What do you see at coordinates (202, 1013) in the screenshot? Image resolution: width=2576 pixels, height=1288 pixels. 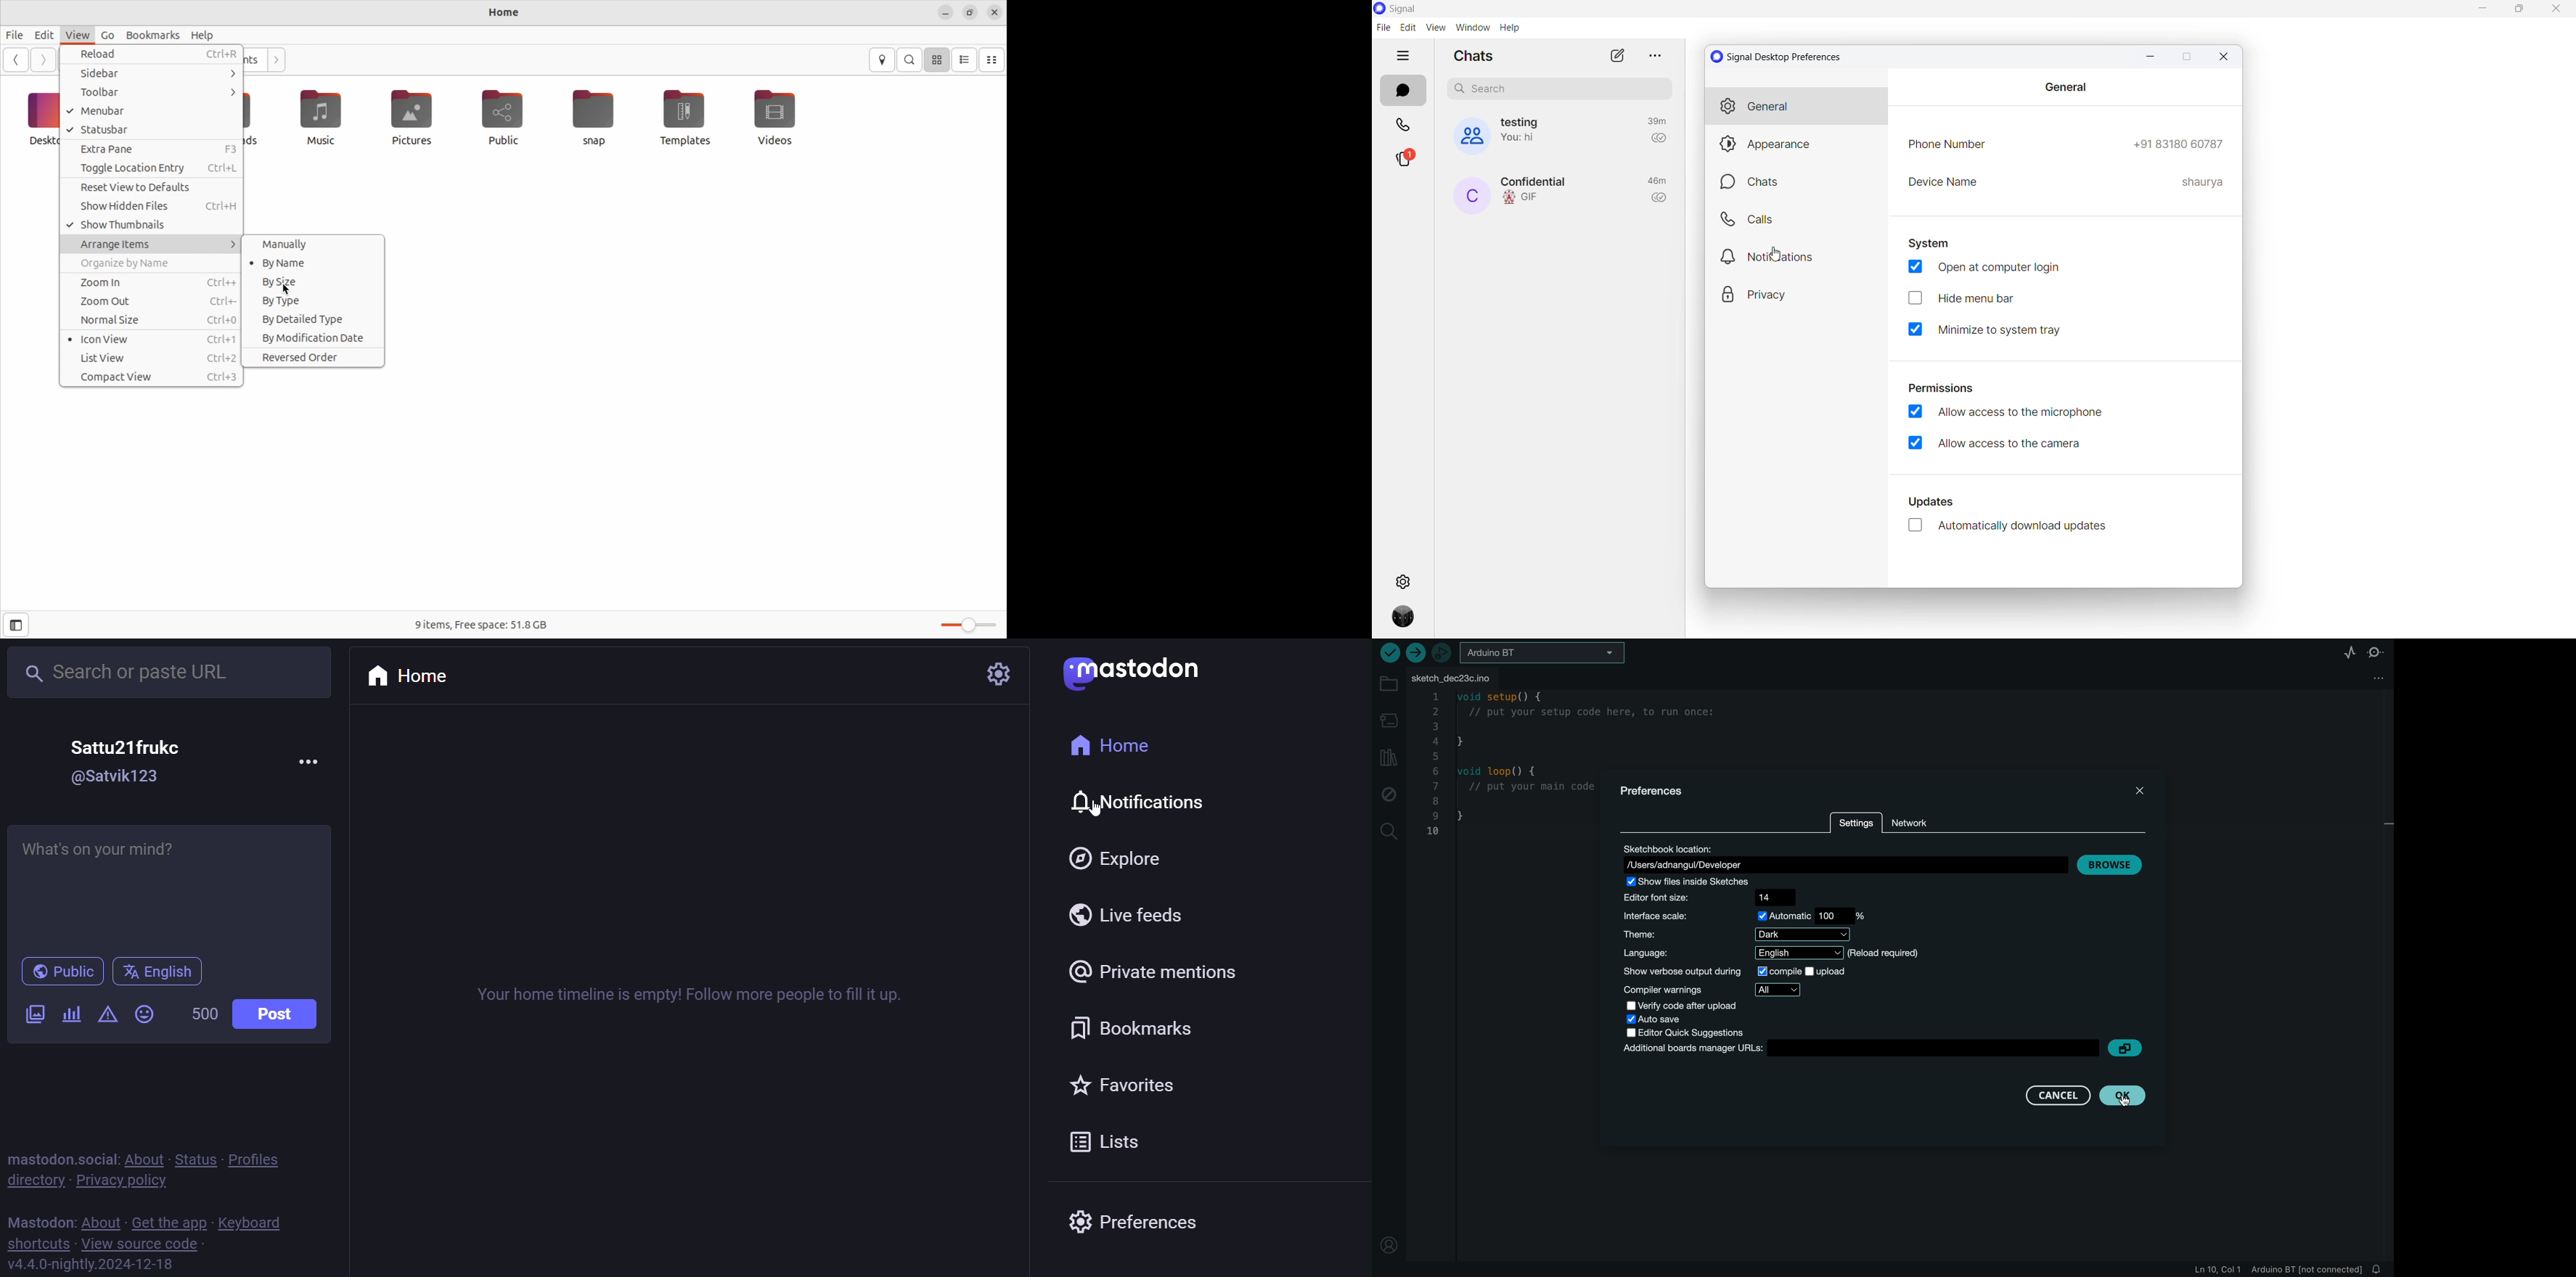 I see `500` at bounding box center [202, 1013].